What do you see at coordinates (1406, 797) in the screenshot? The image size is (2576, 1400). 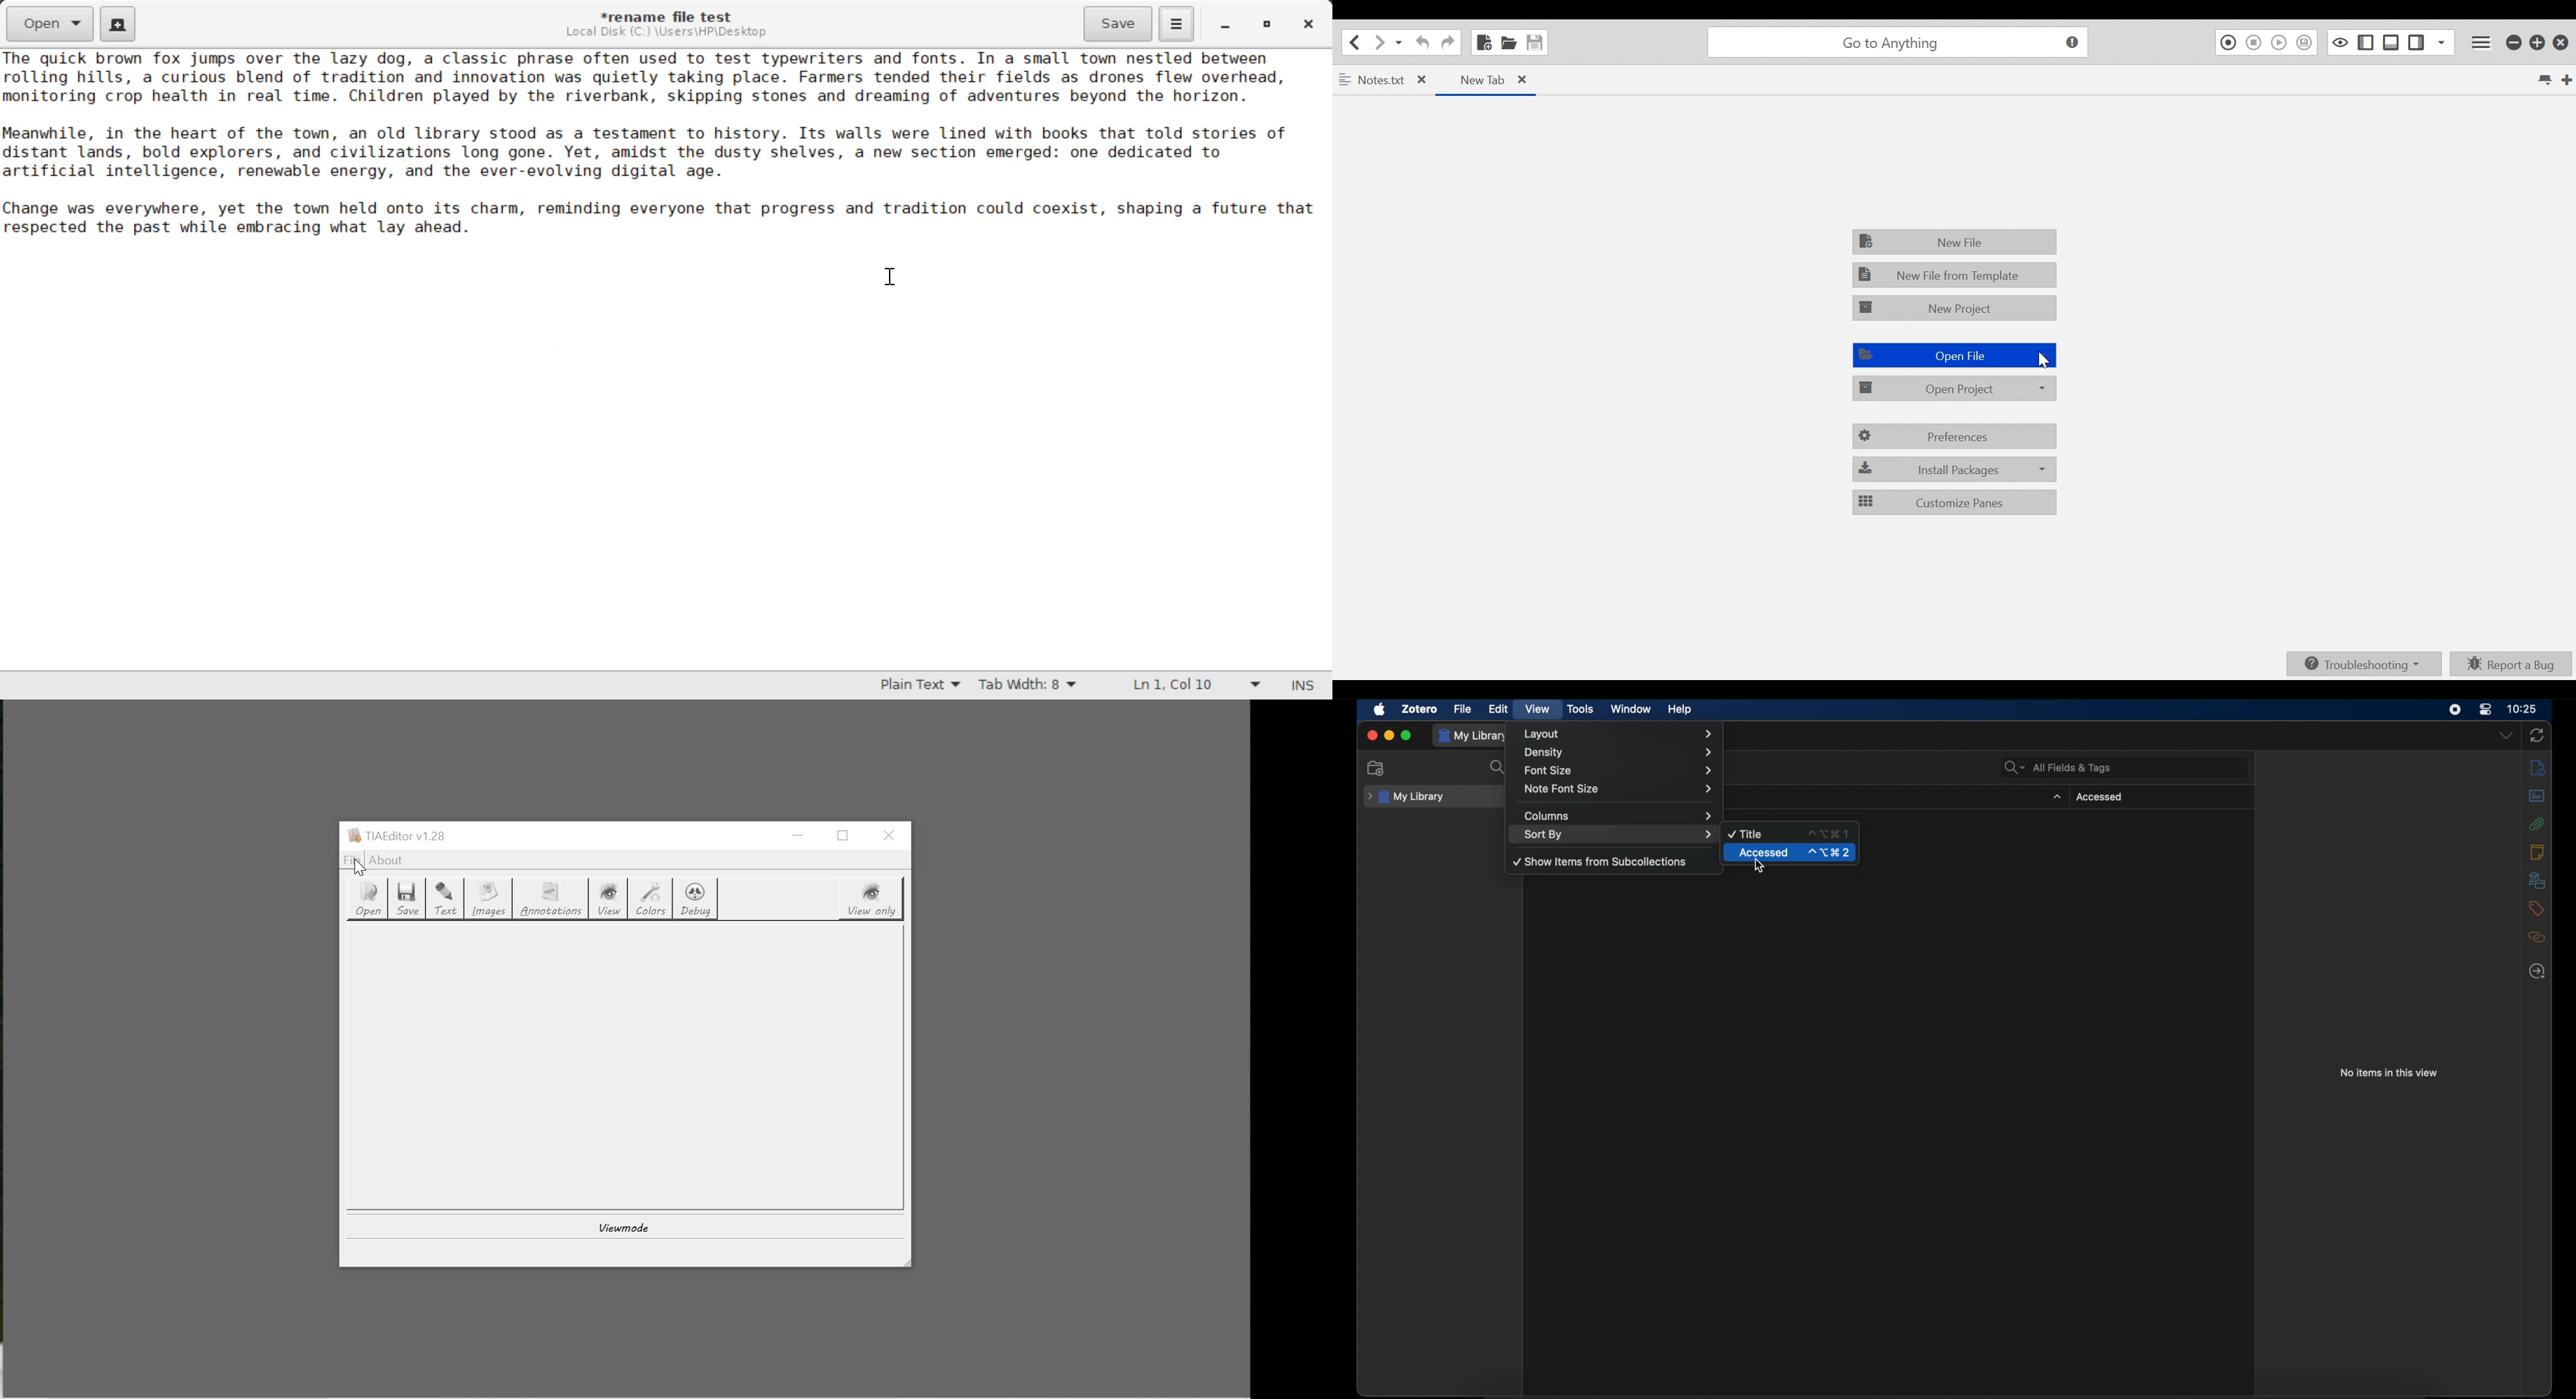 I see `my library` at bounding box center [1406, 797].